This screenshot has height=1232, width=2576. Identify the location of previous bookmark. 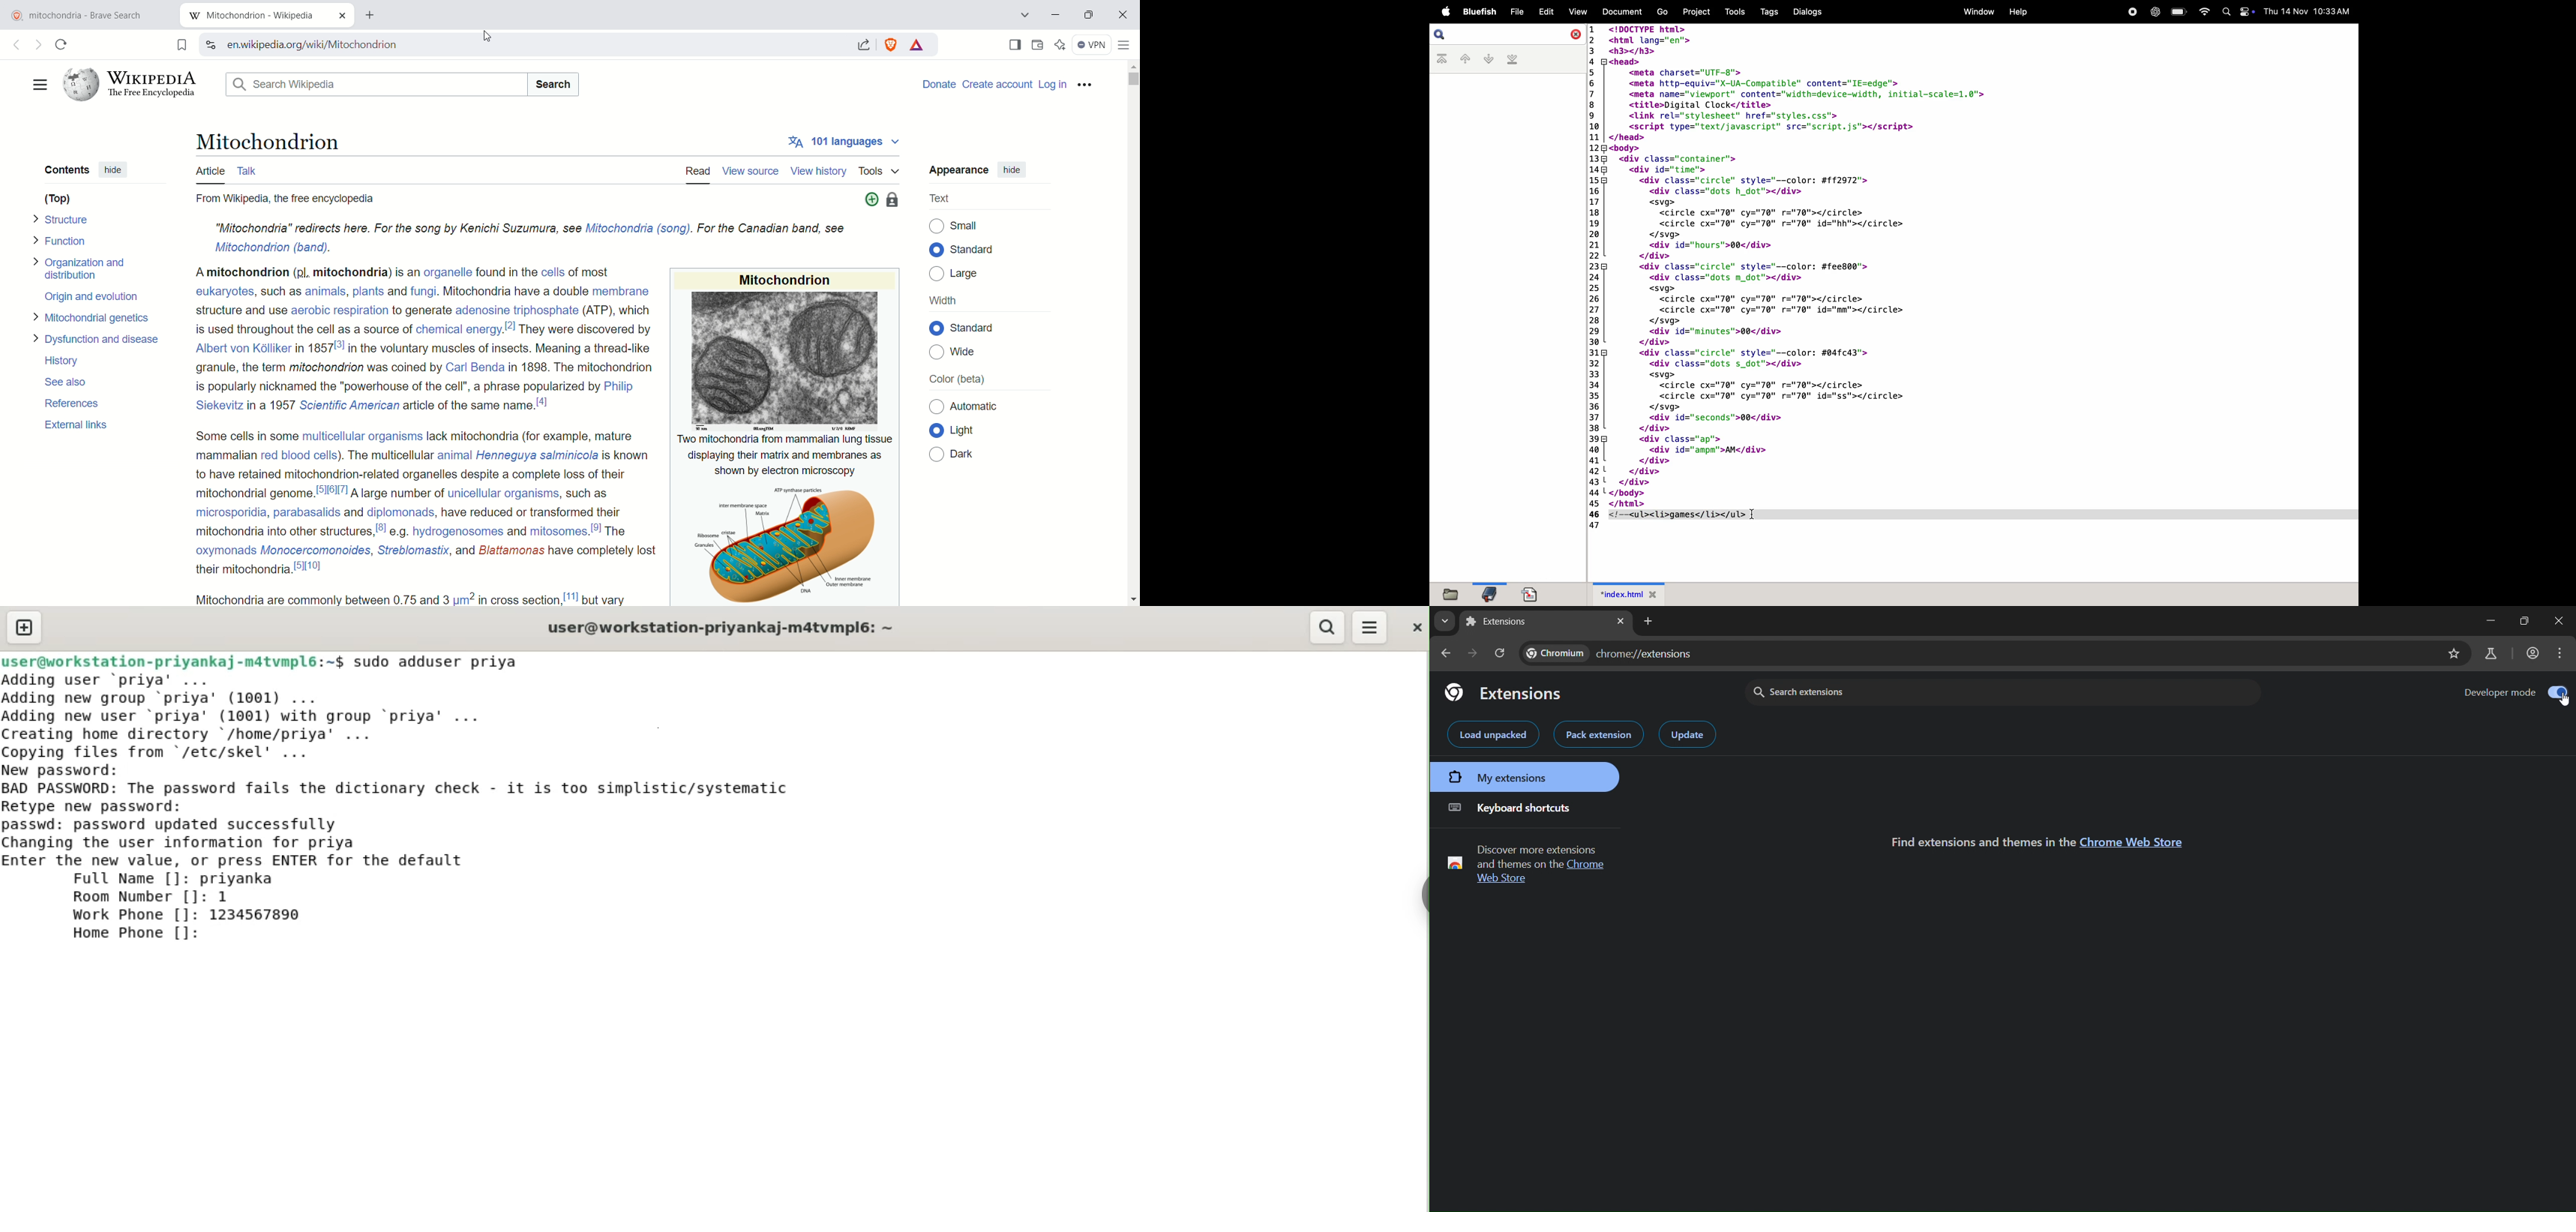
(1463, 58).